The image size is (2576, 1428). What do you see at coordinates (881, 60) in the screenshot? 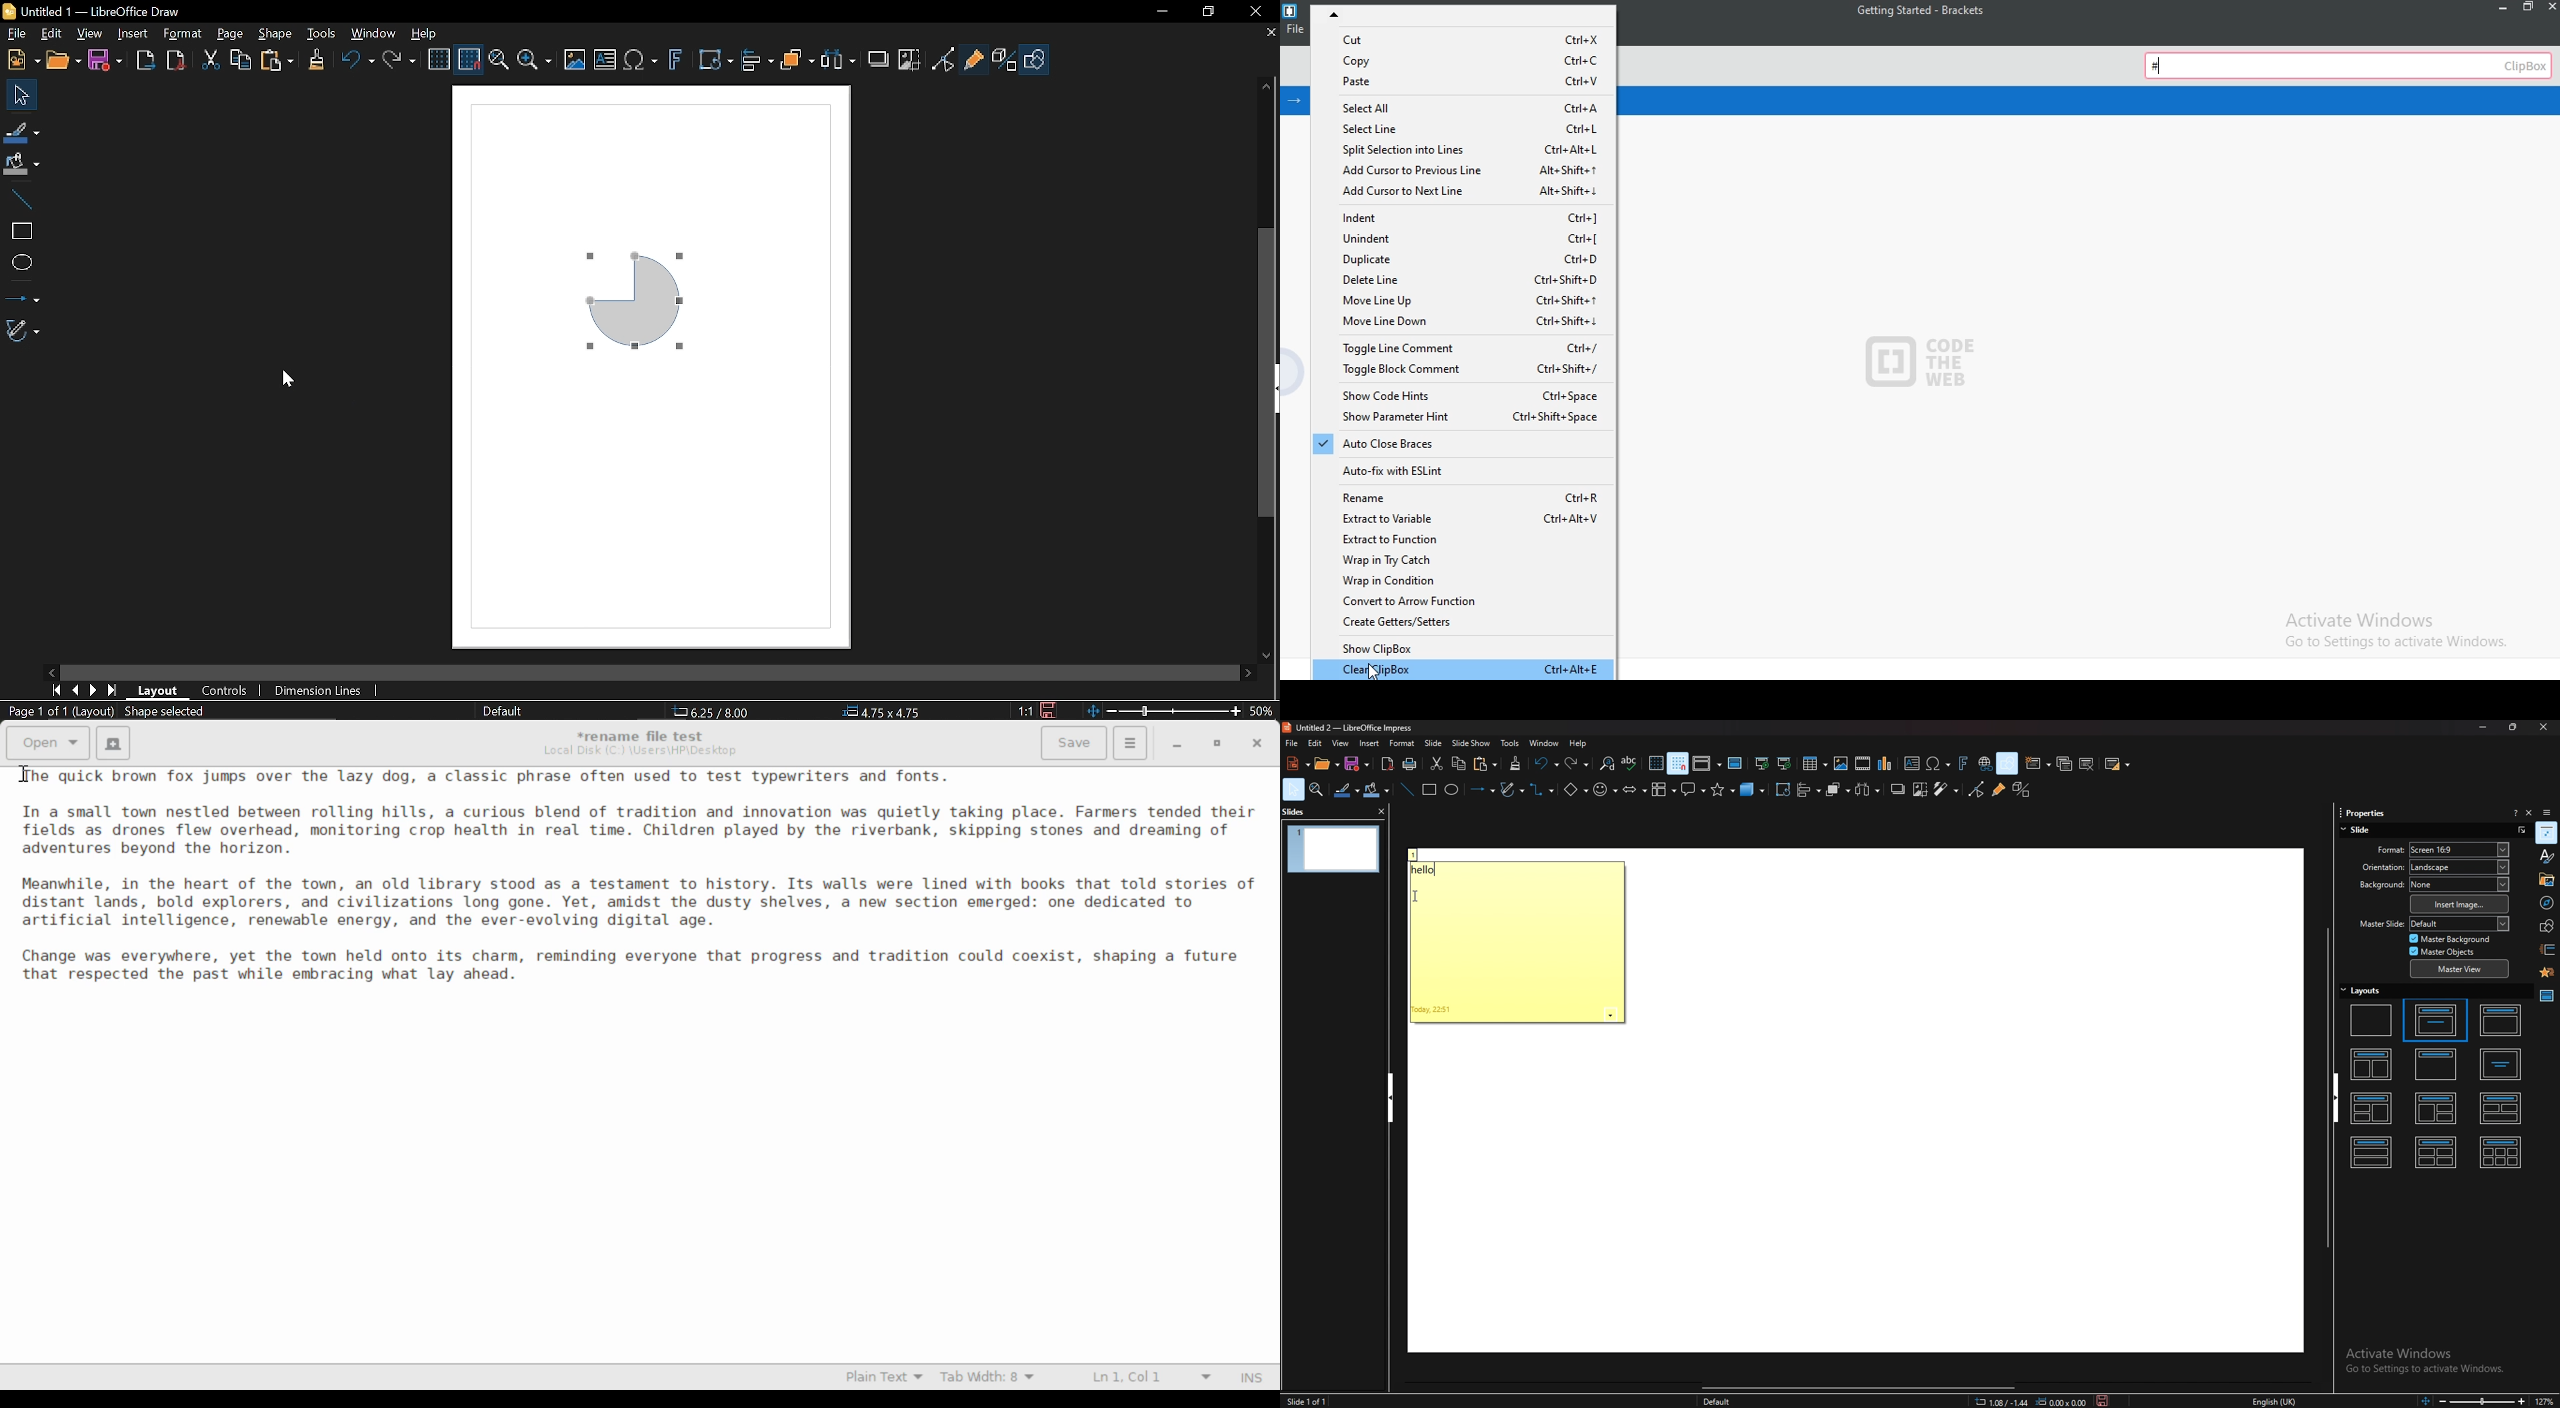
I see `Shadow` at bounding box center [881, 60].